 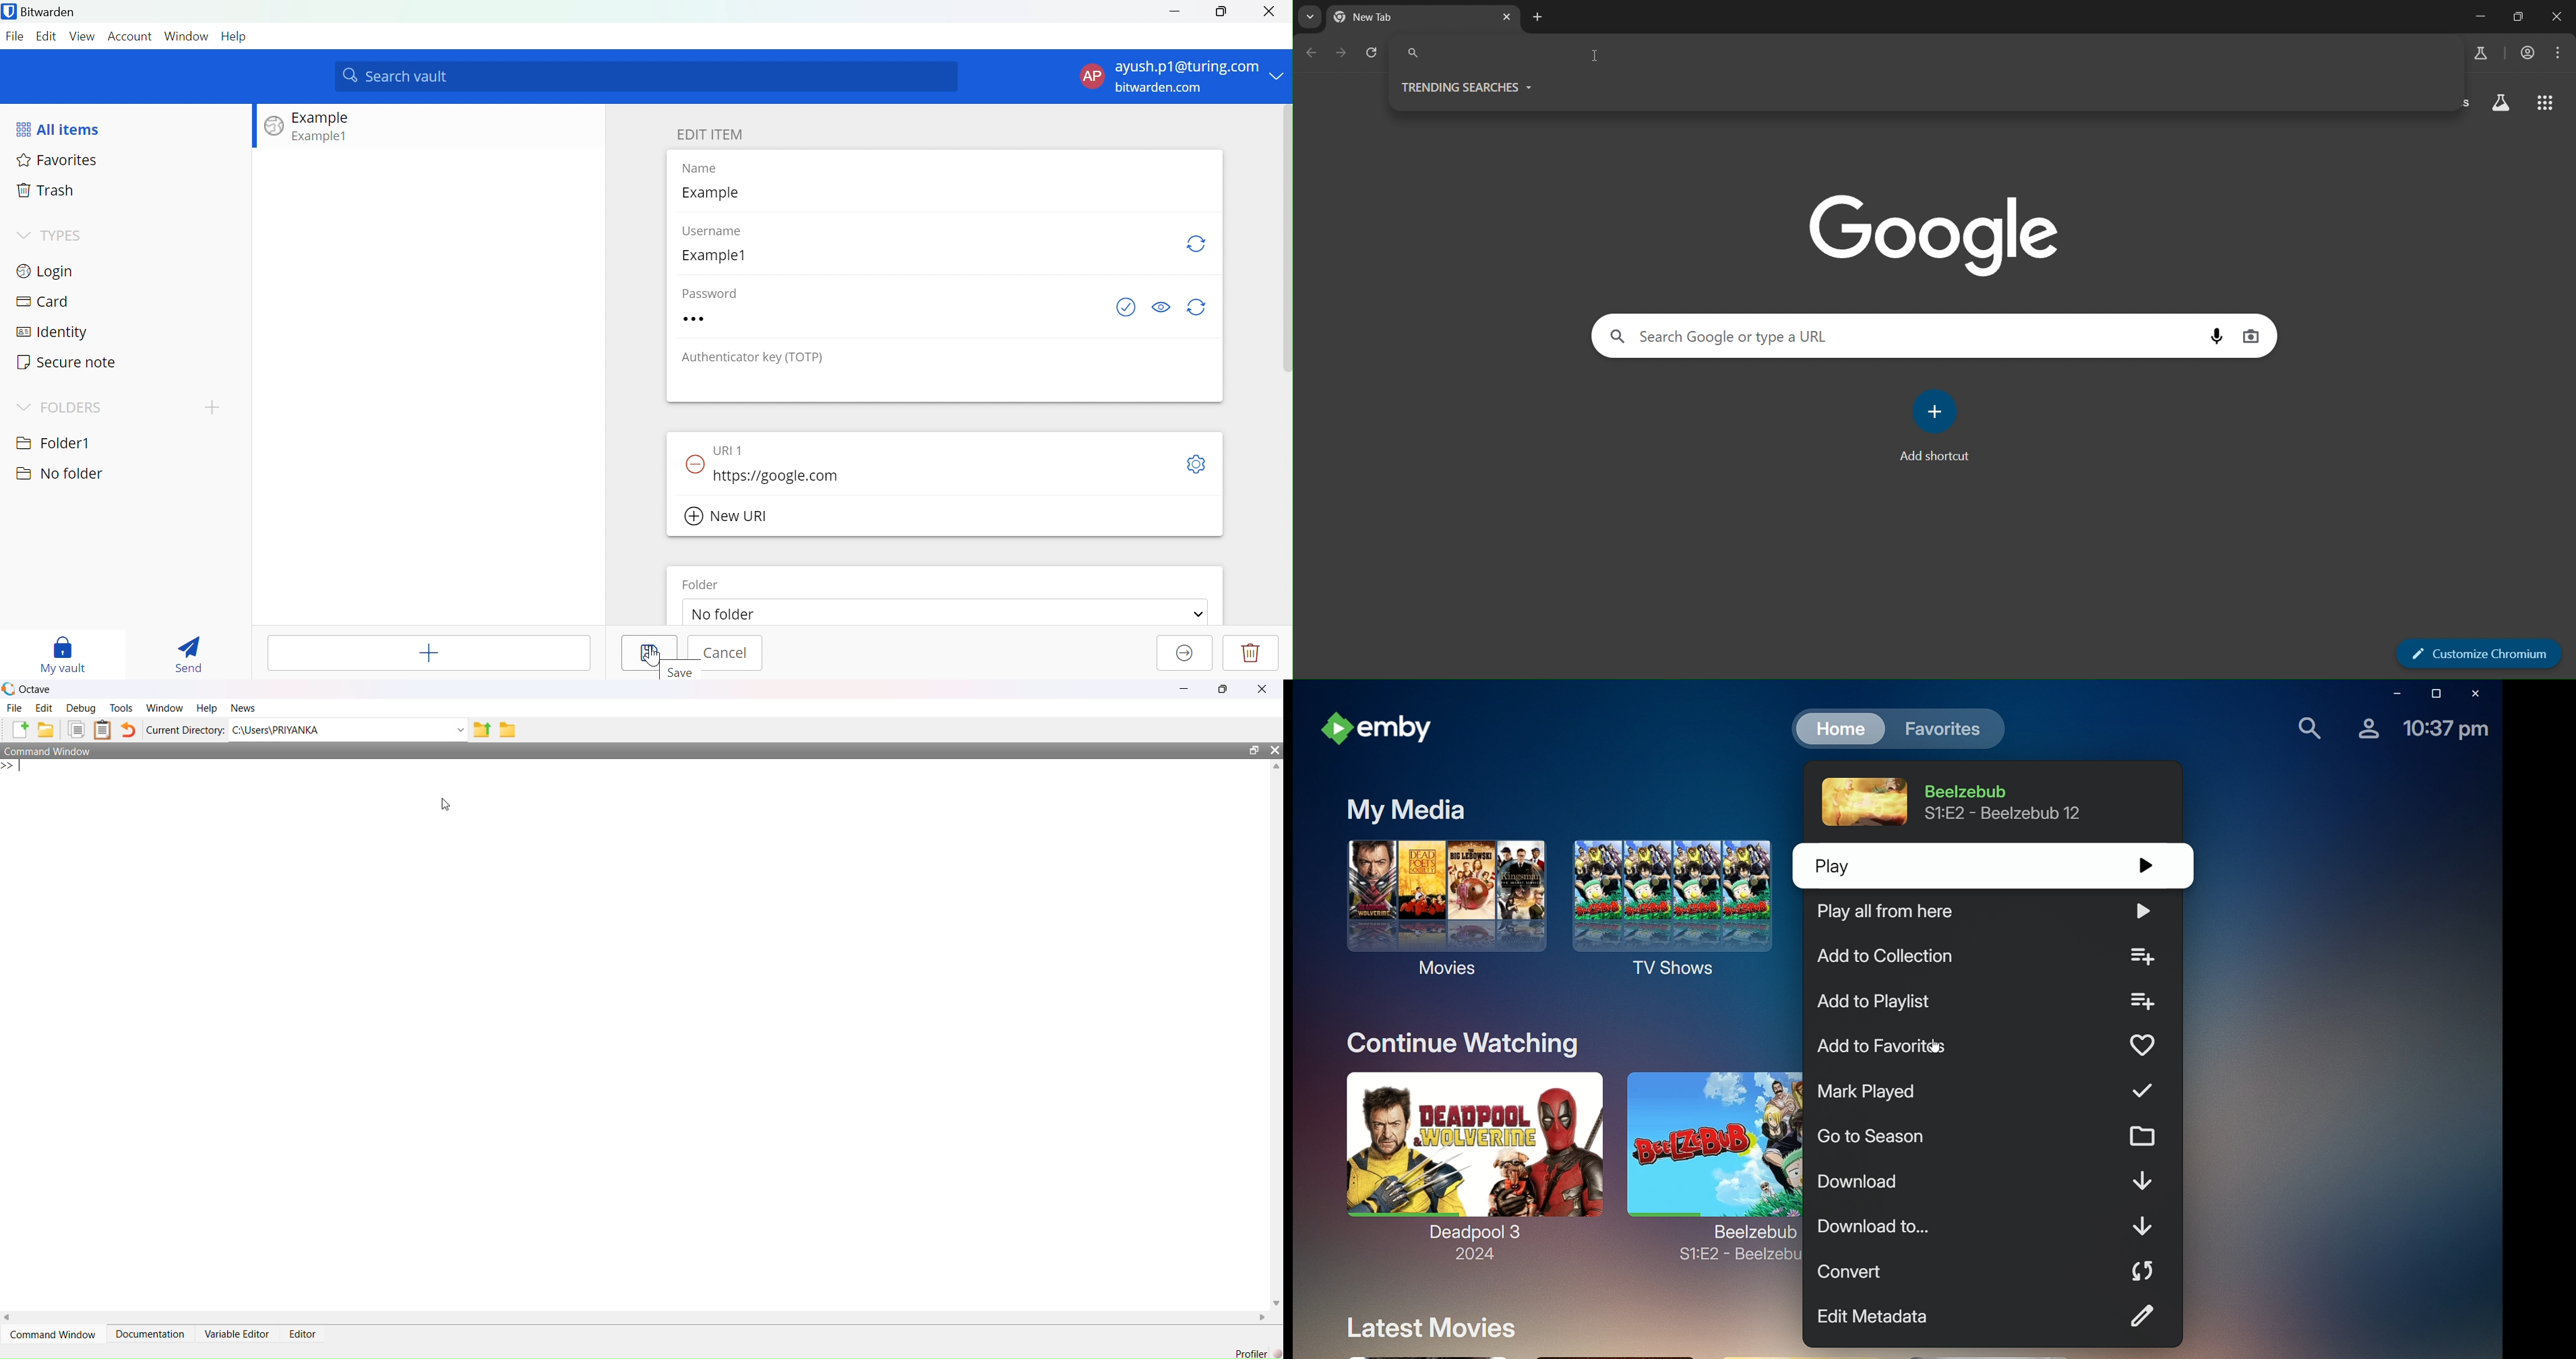 I want to click on add shortcut, so click(x=1939, y=424).